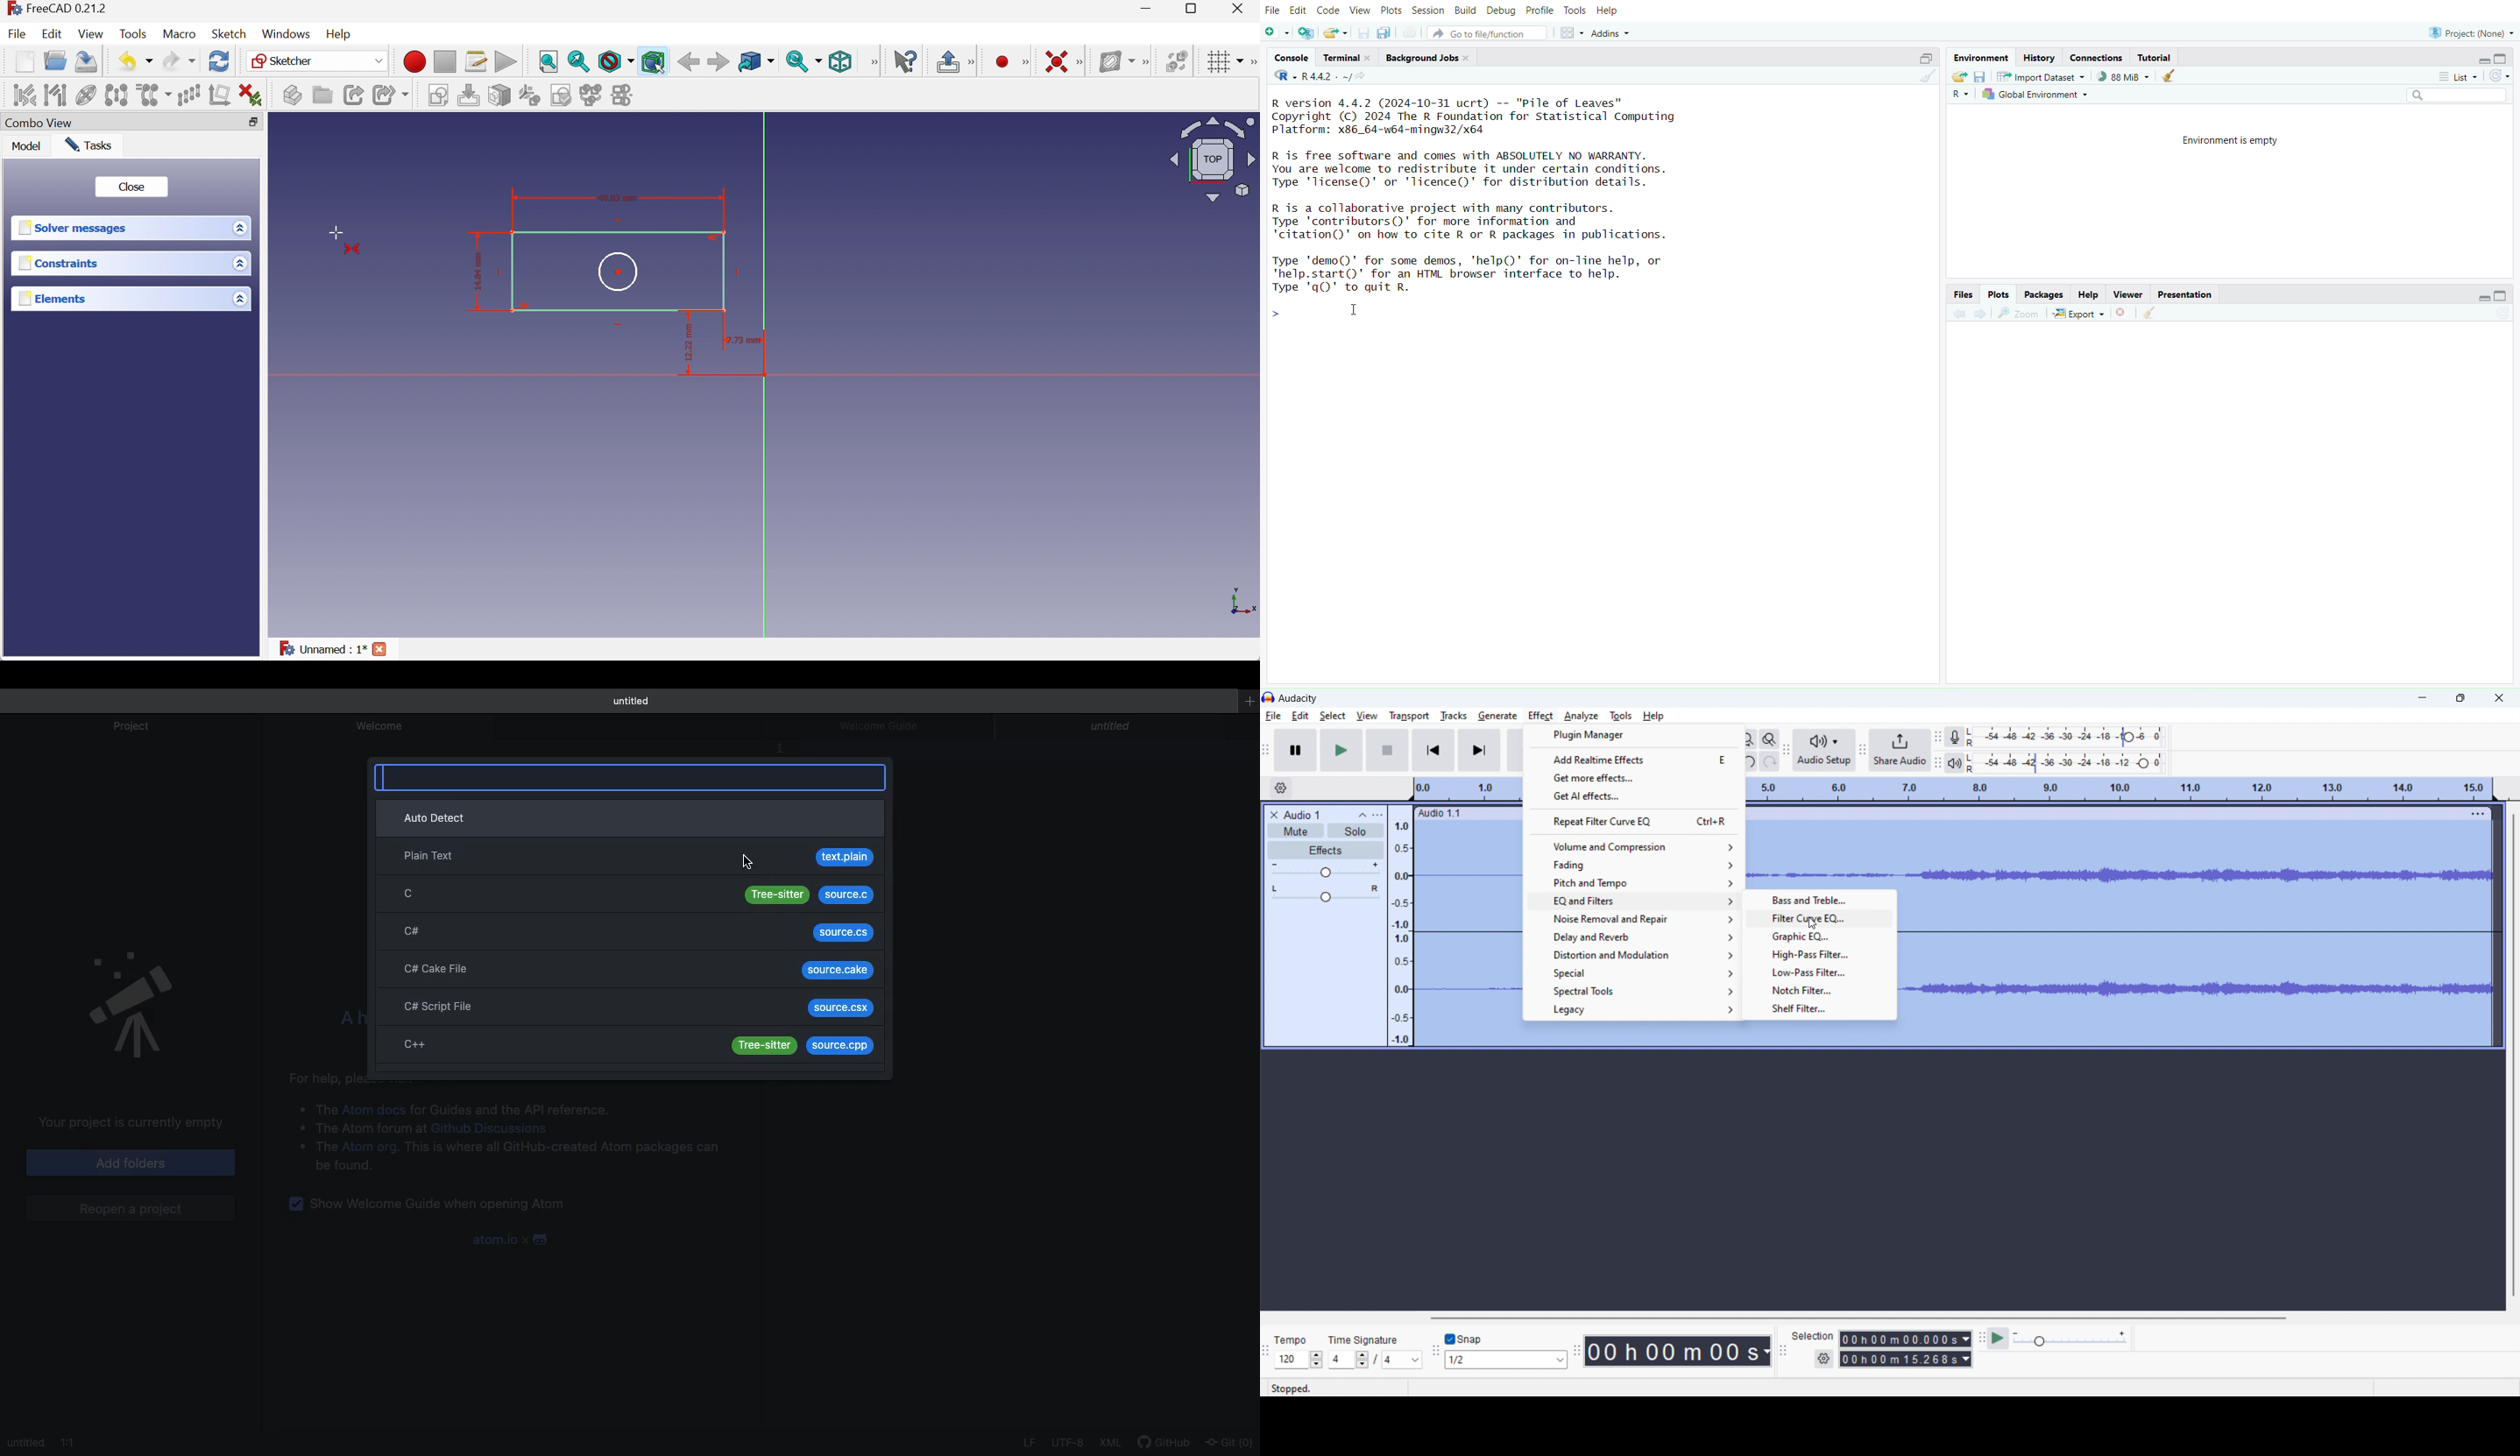  Describe the element at coordinates (1480, 751) in the screenshot. I see `skip to last` at that location.